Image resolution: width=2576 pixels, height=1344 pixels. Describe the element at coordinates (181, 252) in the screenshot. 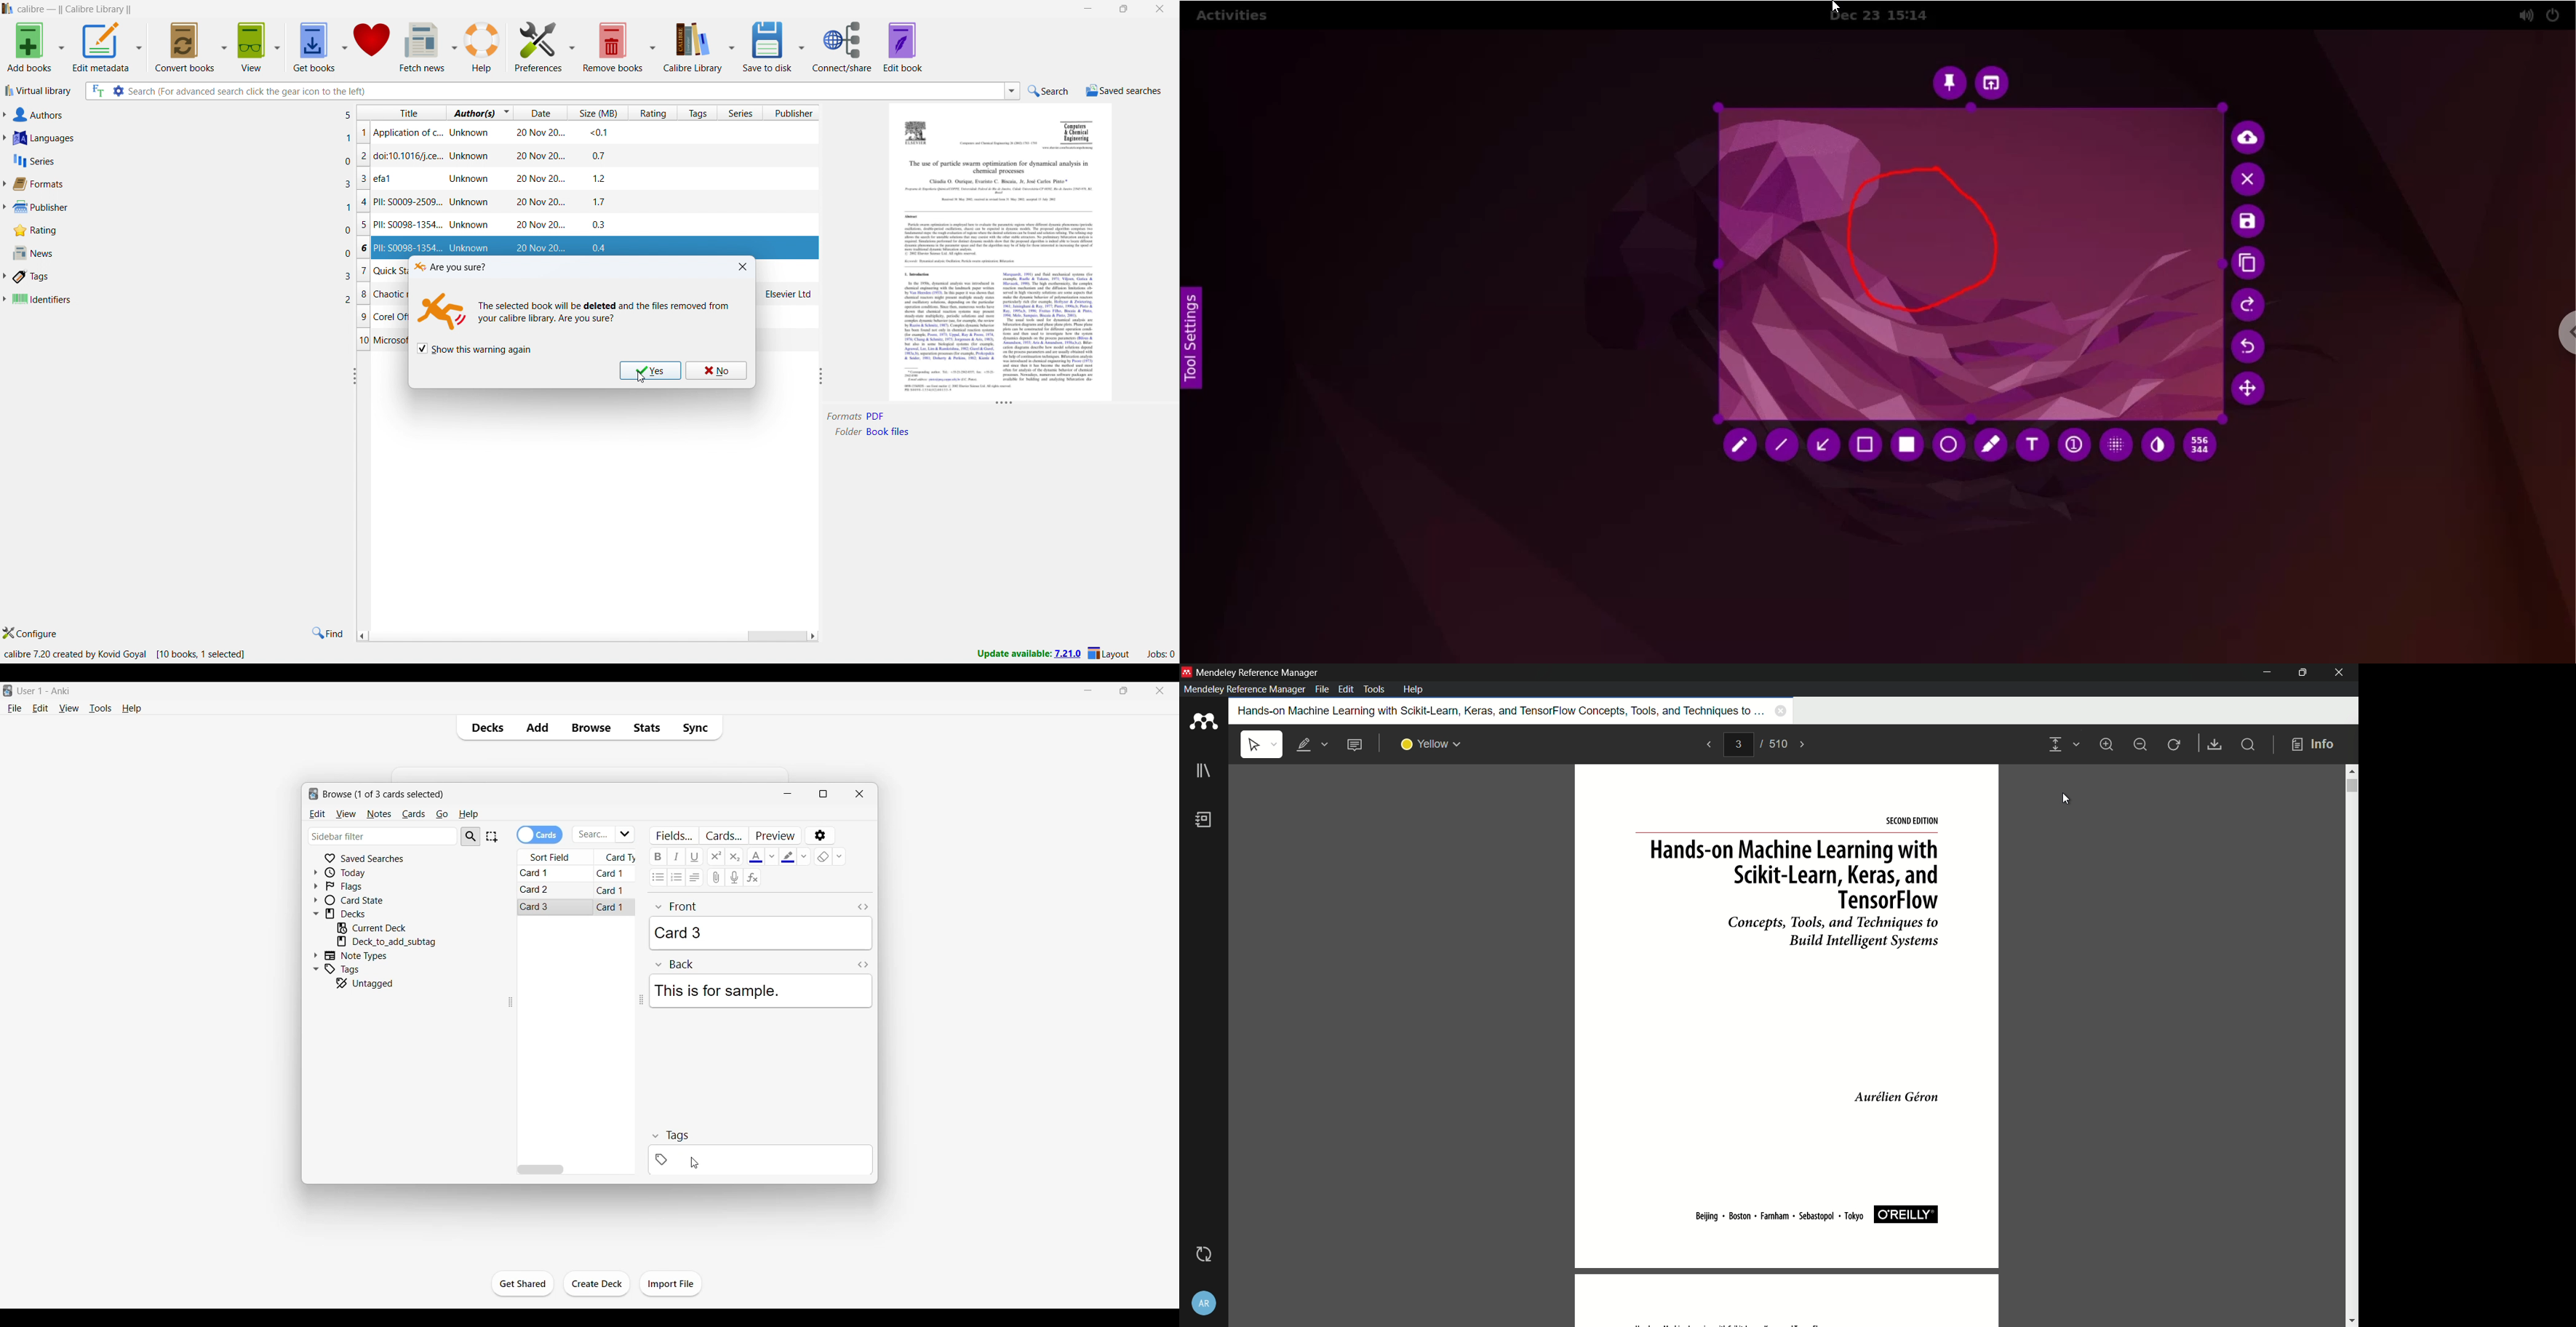

I see `news` at that location.